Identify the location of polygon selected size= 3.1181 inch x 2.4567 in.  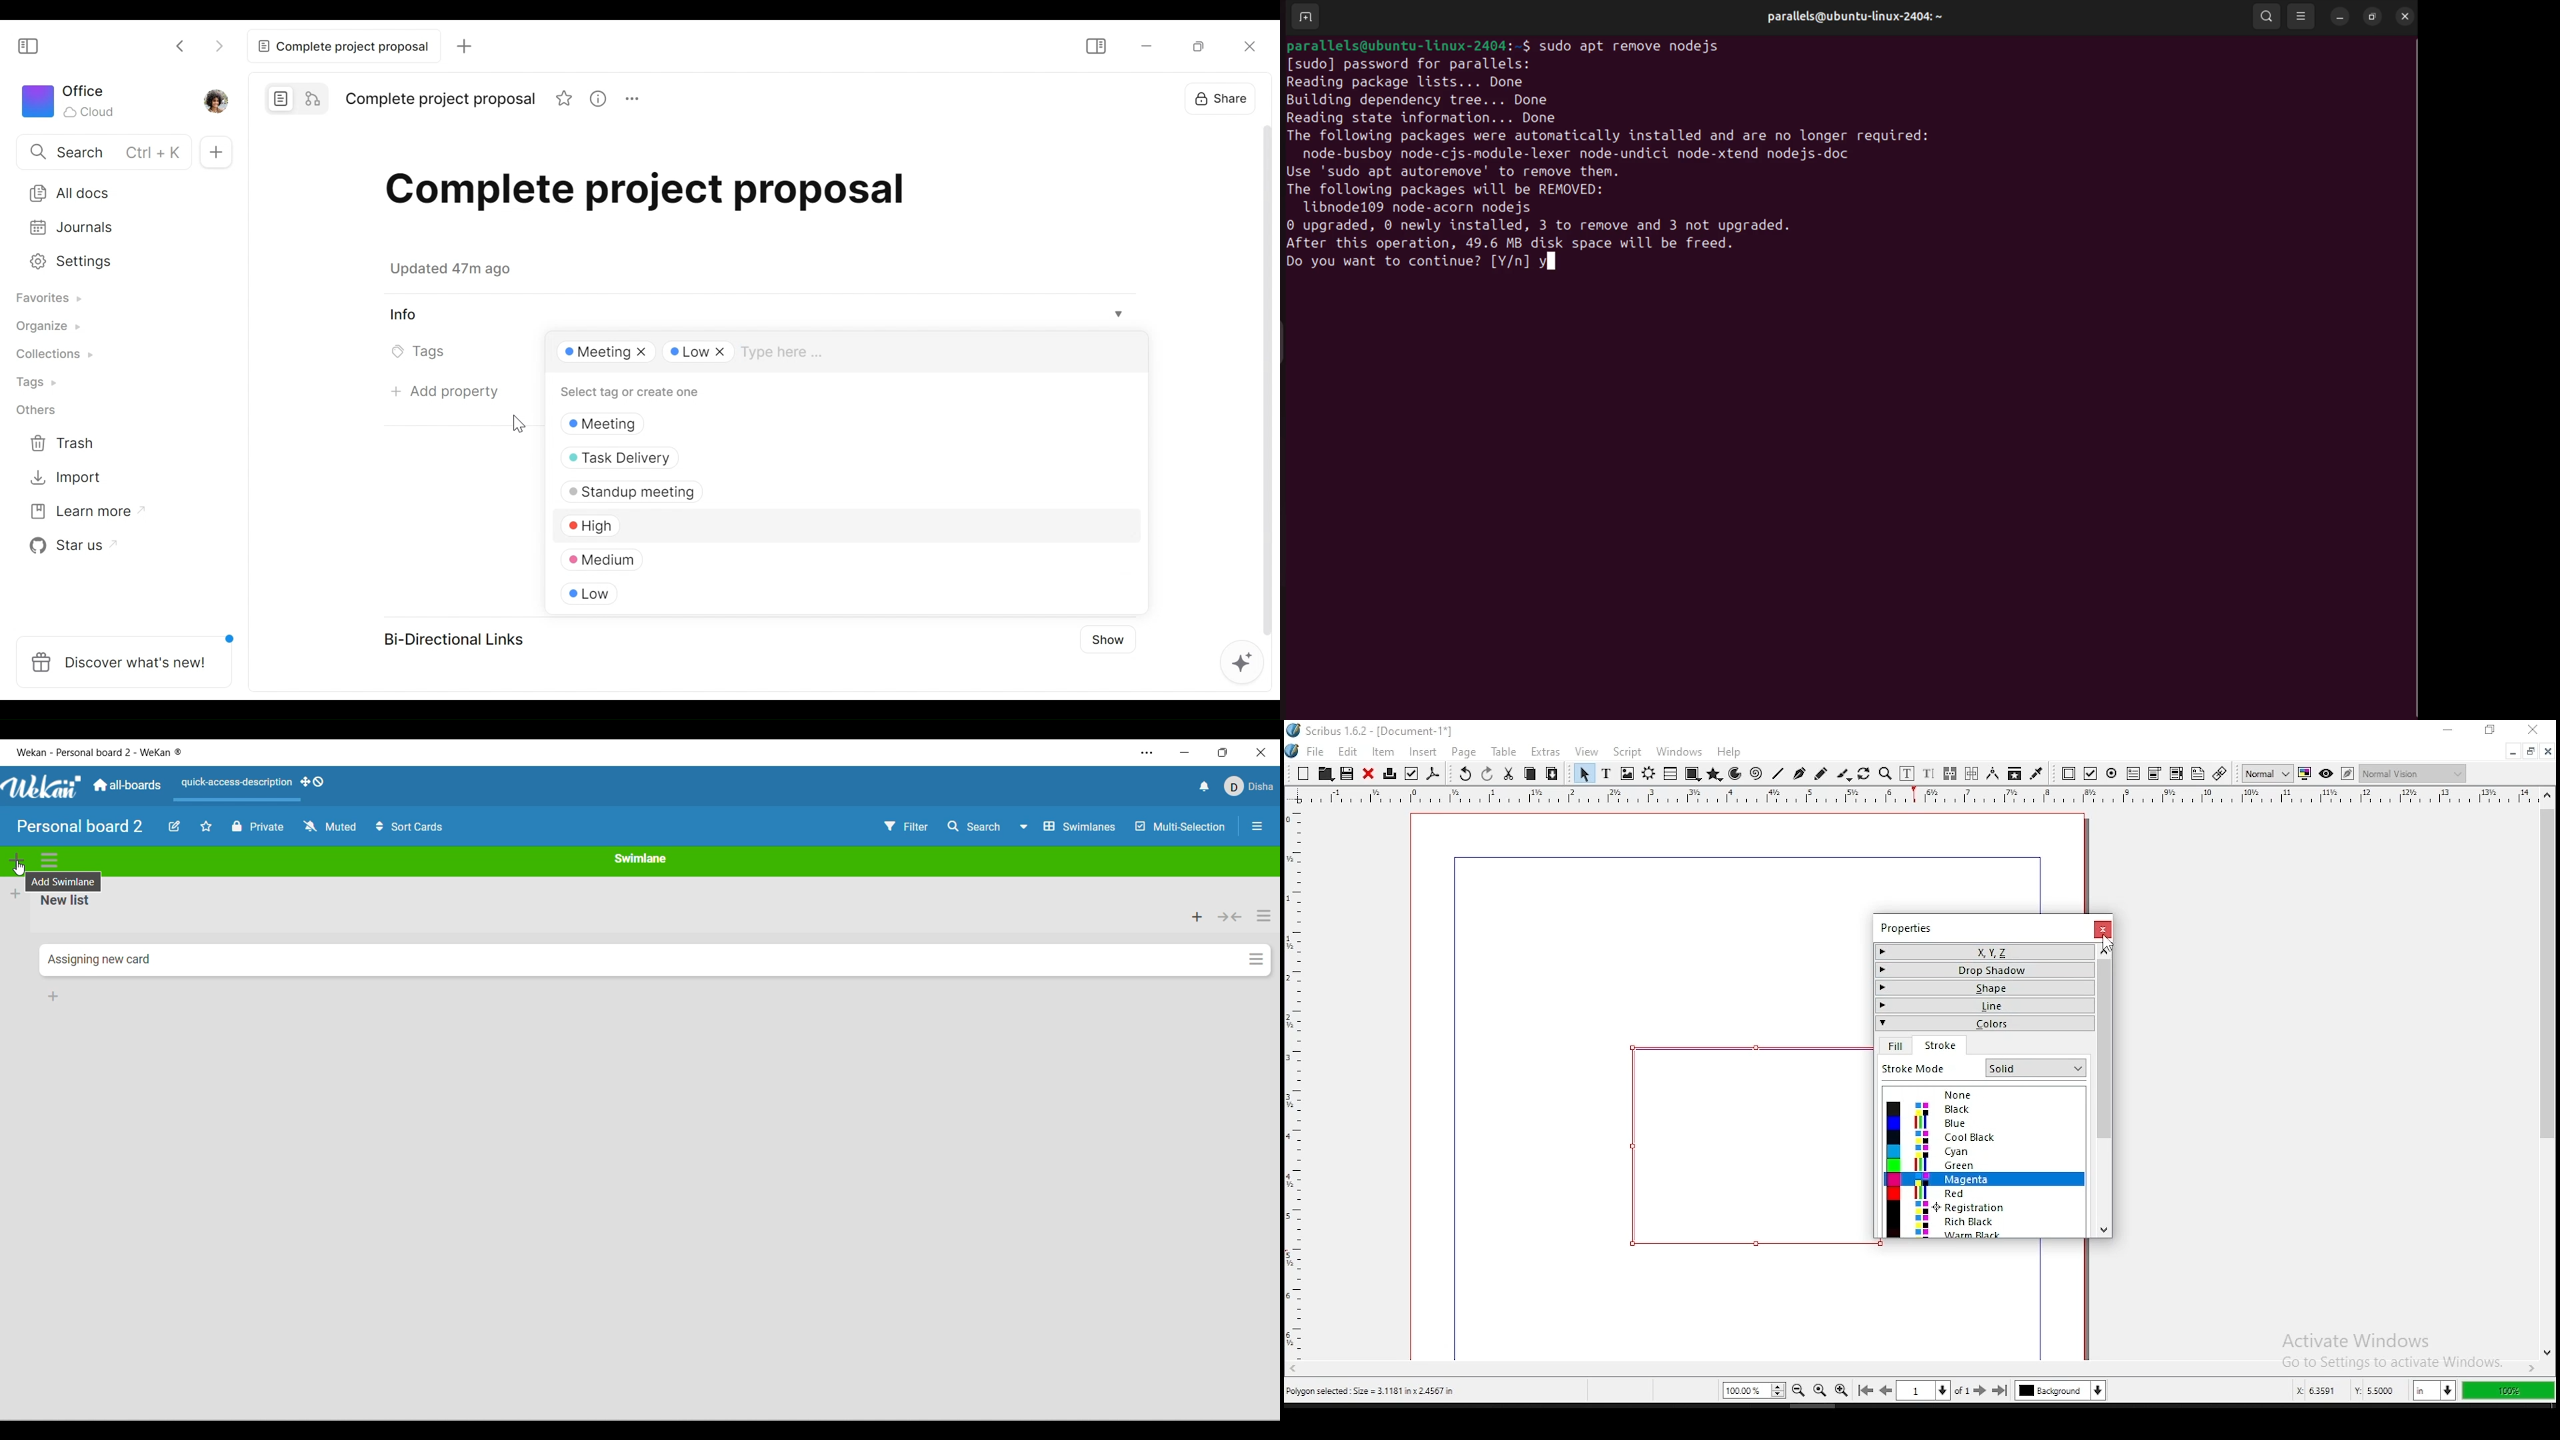
(1374, 1393).